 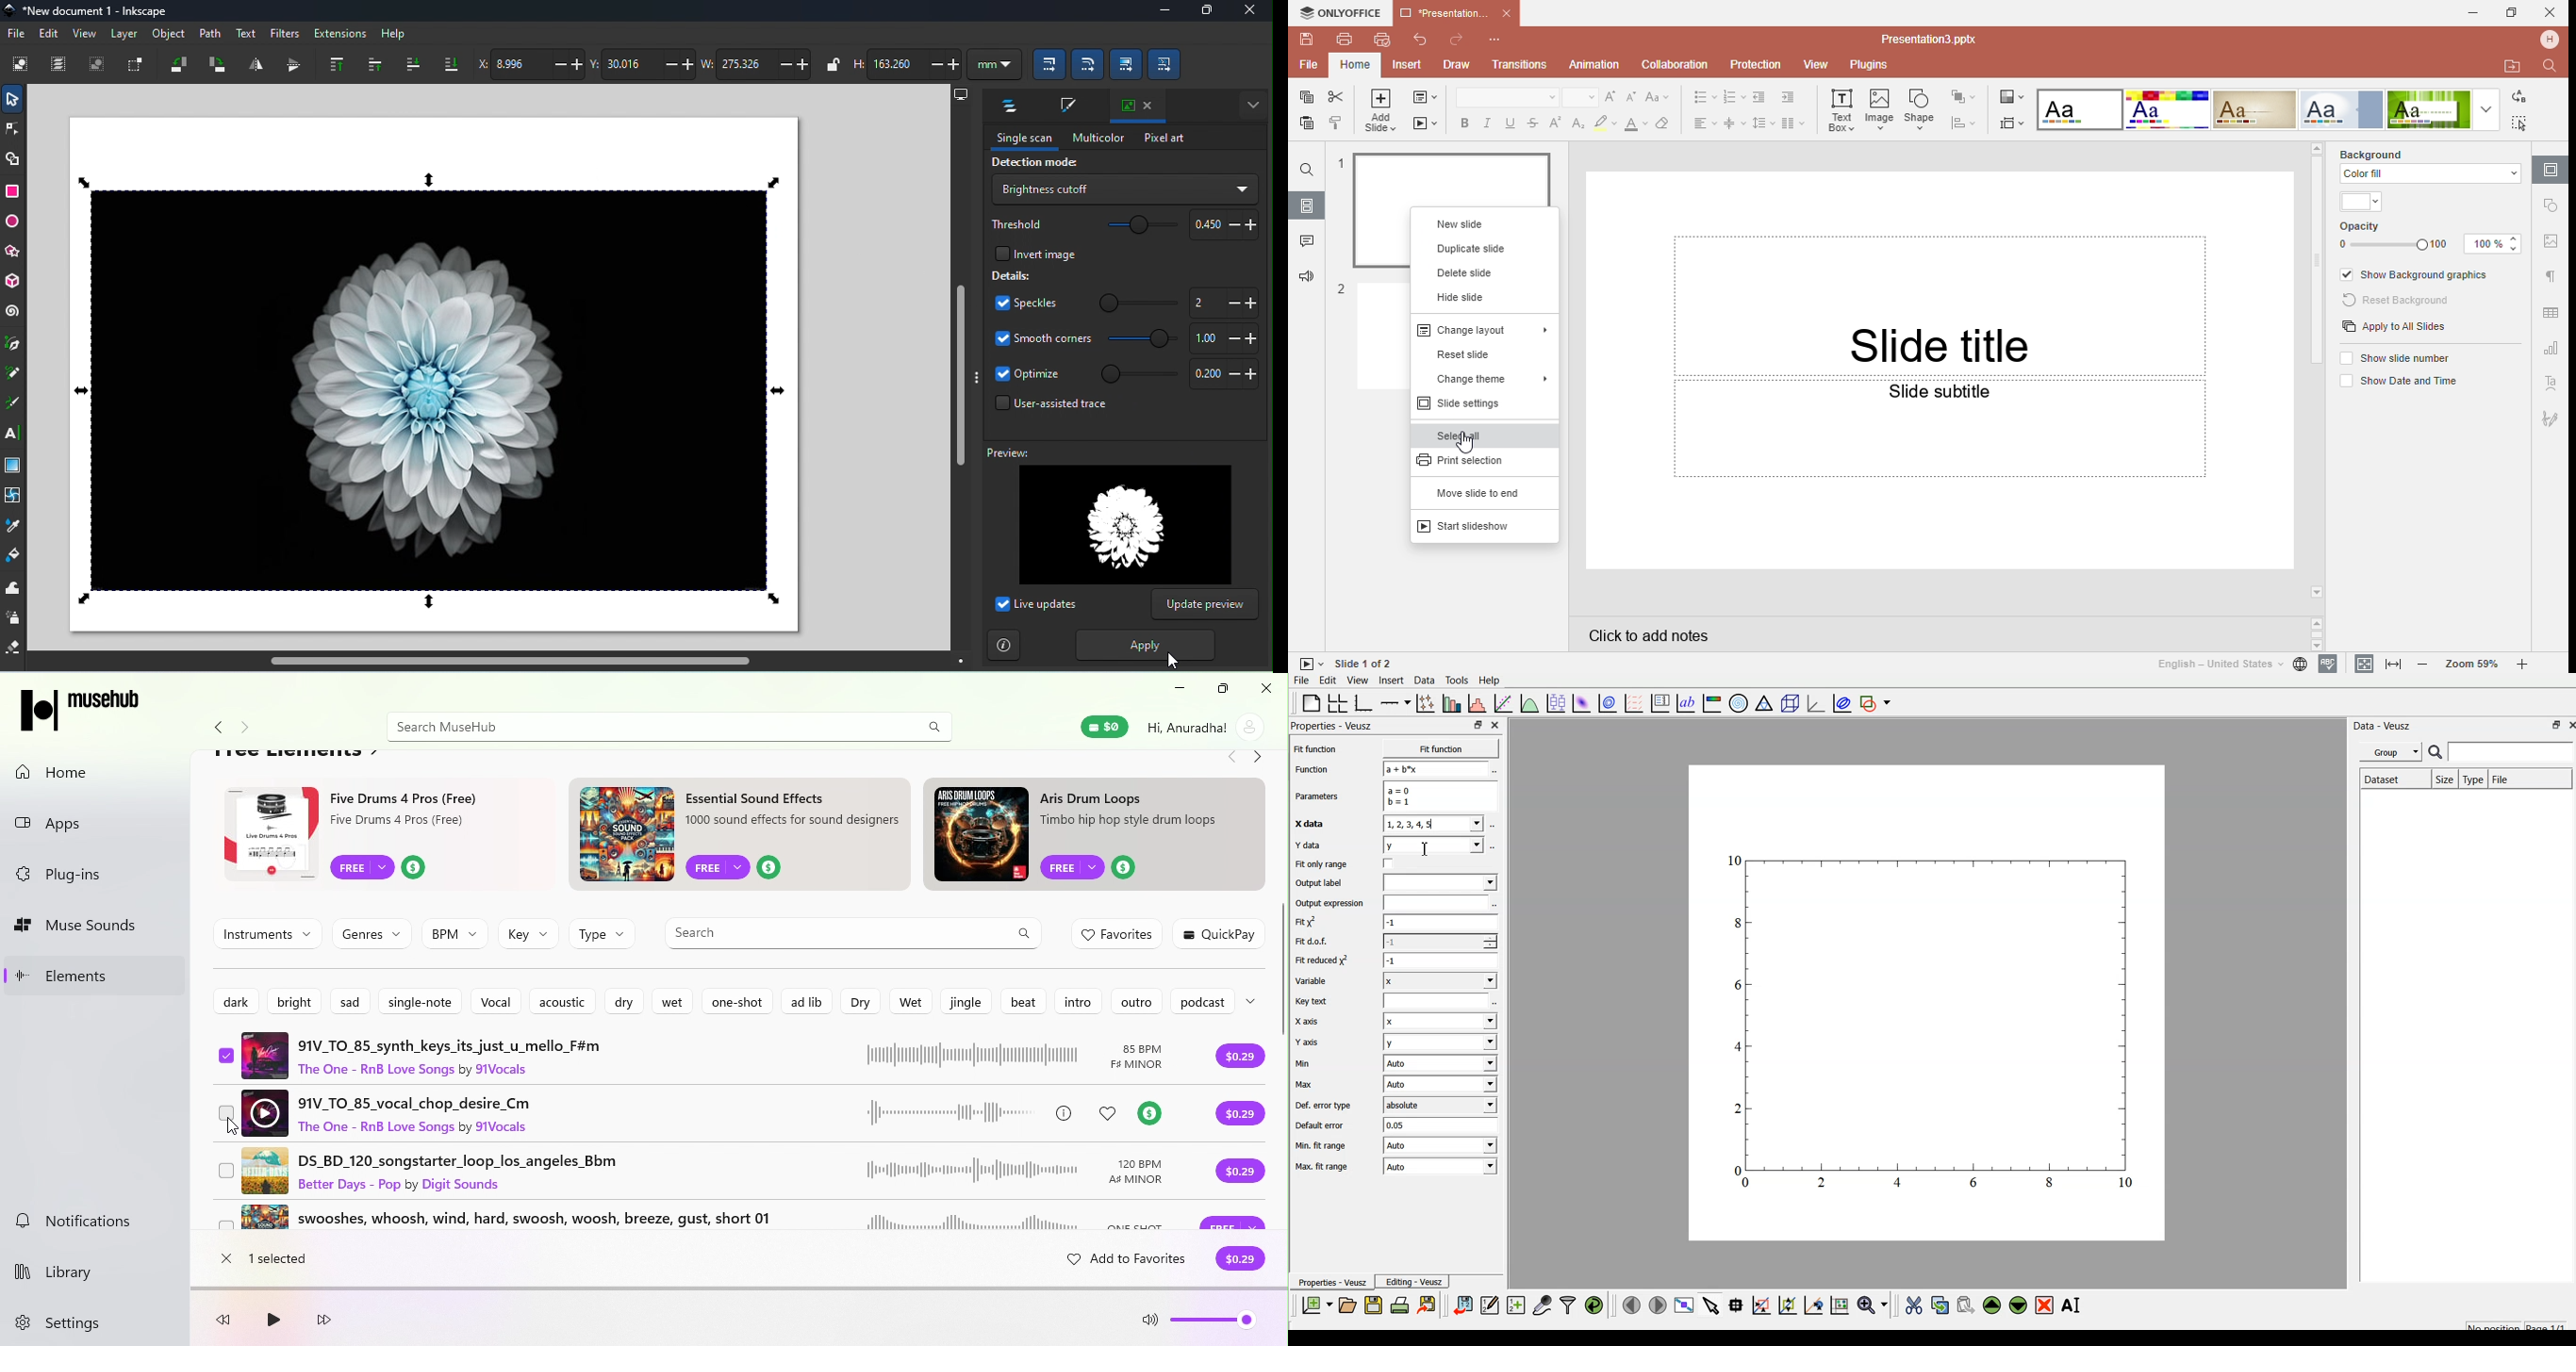 What do you see at coordinates (1250, 103) in the screenshot?
I see `Toggle panel options` at bounding box center [1250, 103].